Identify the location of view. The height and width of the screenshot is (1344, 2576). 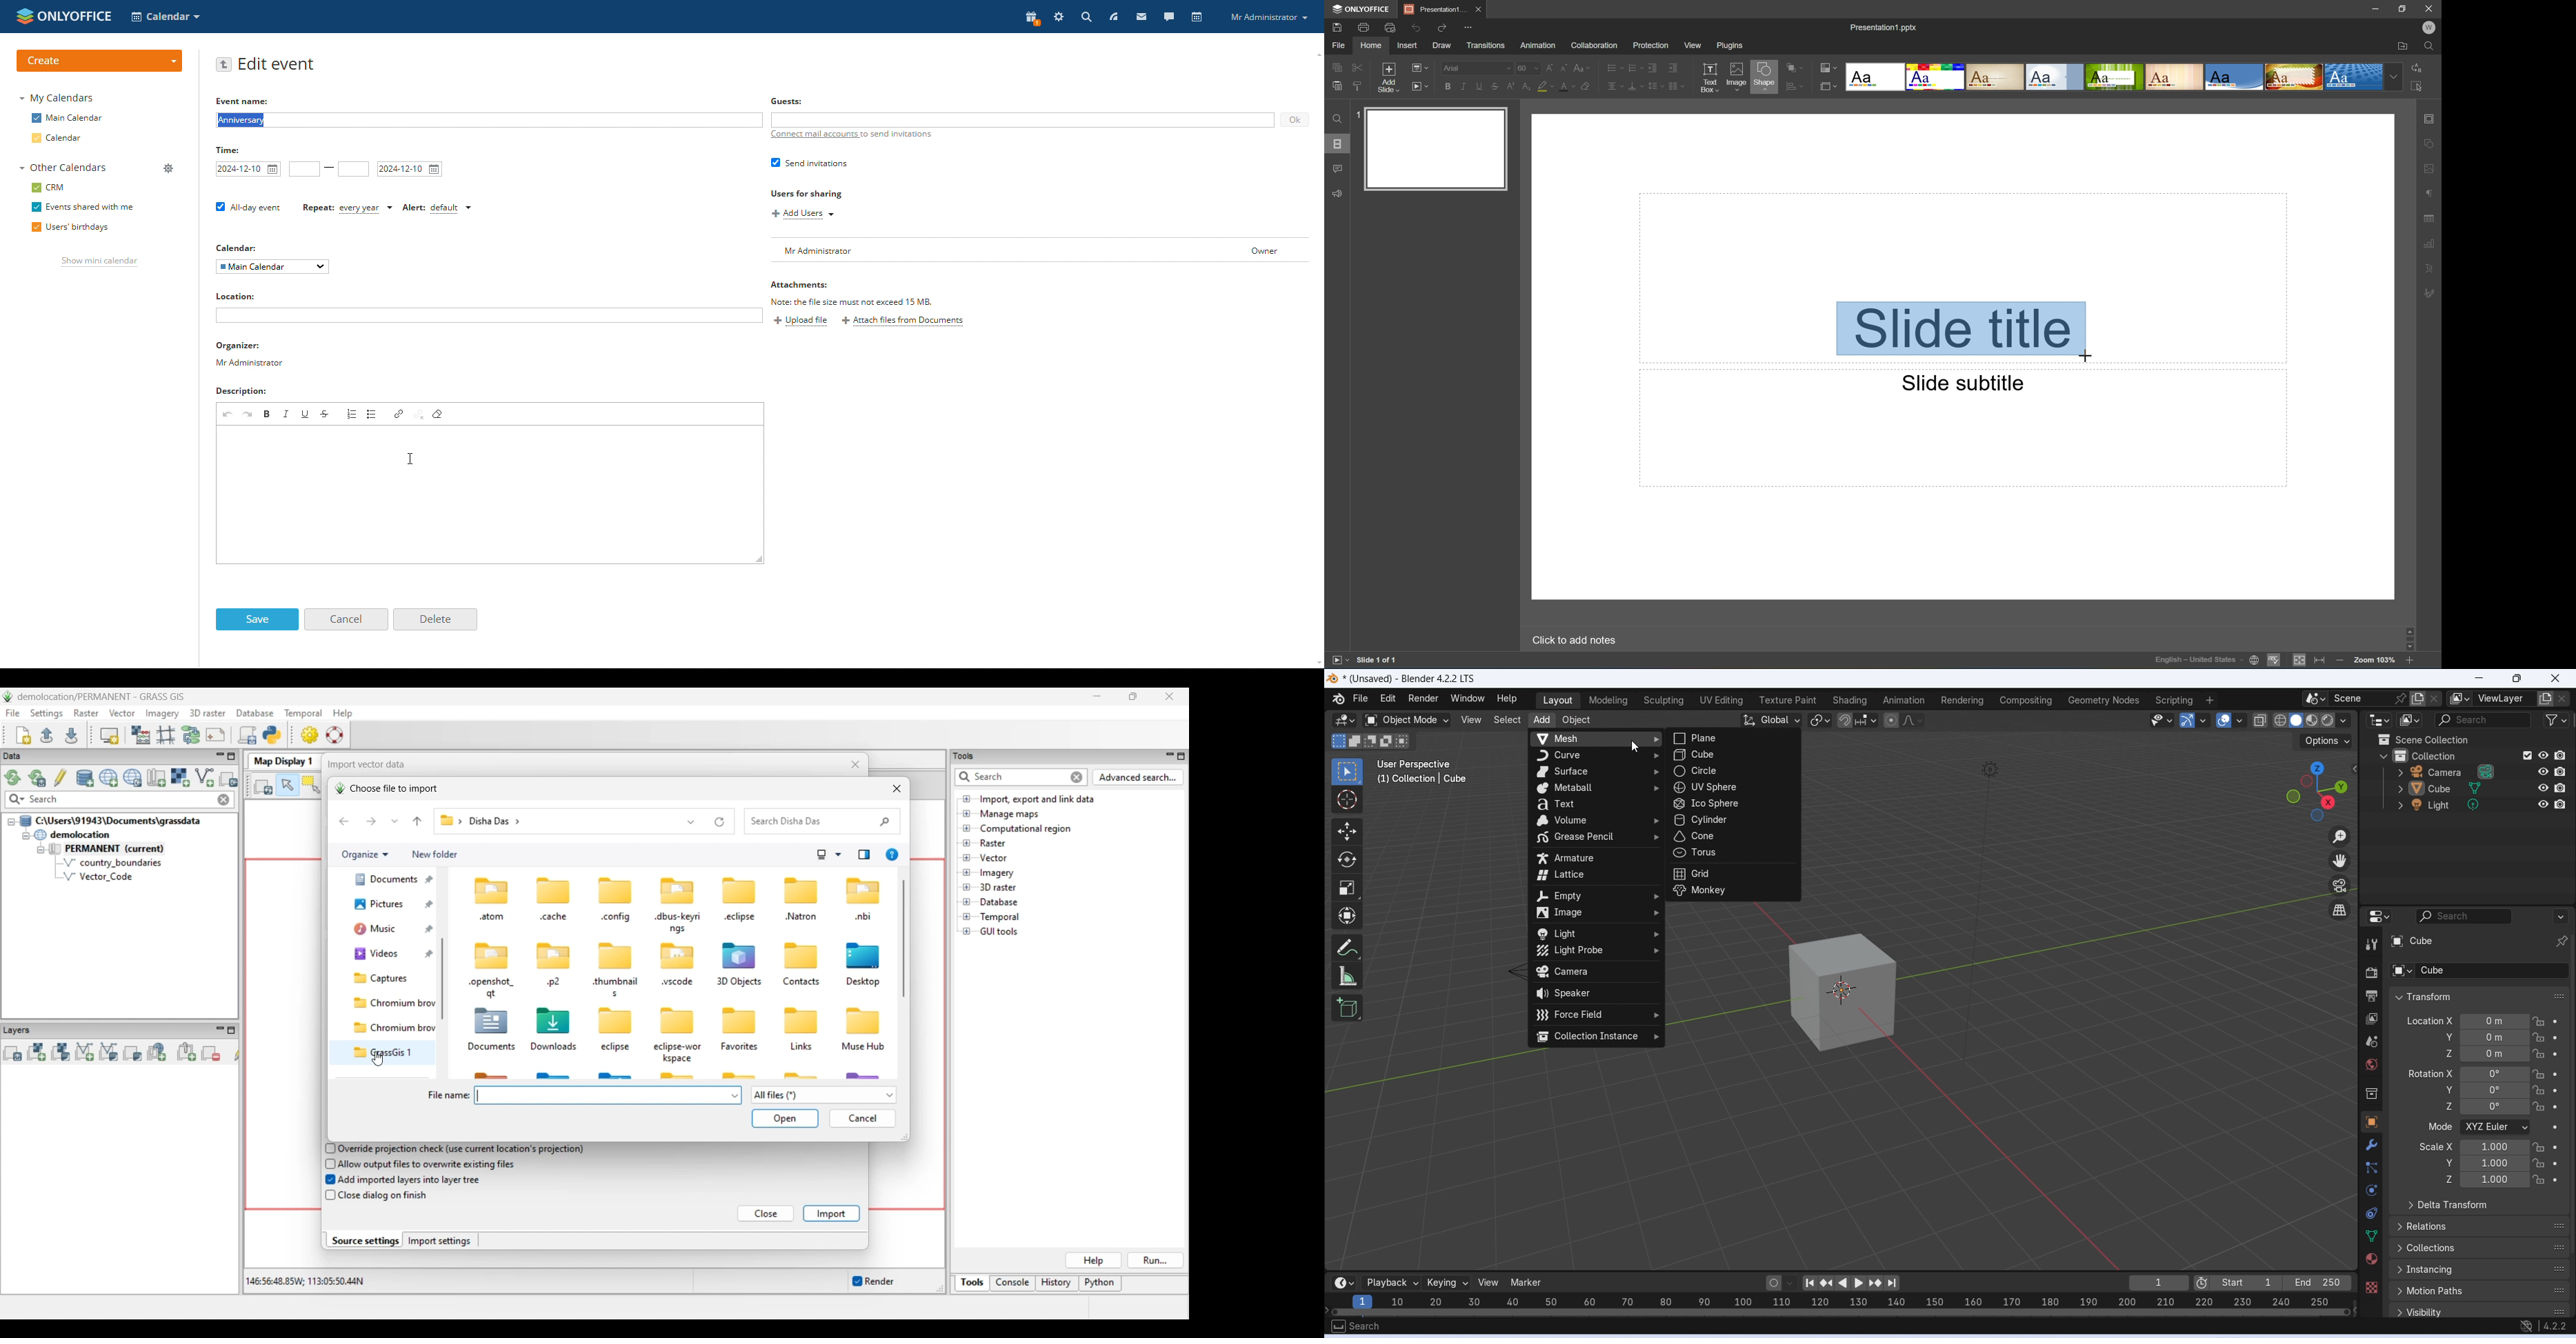
(1490, 1282).